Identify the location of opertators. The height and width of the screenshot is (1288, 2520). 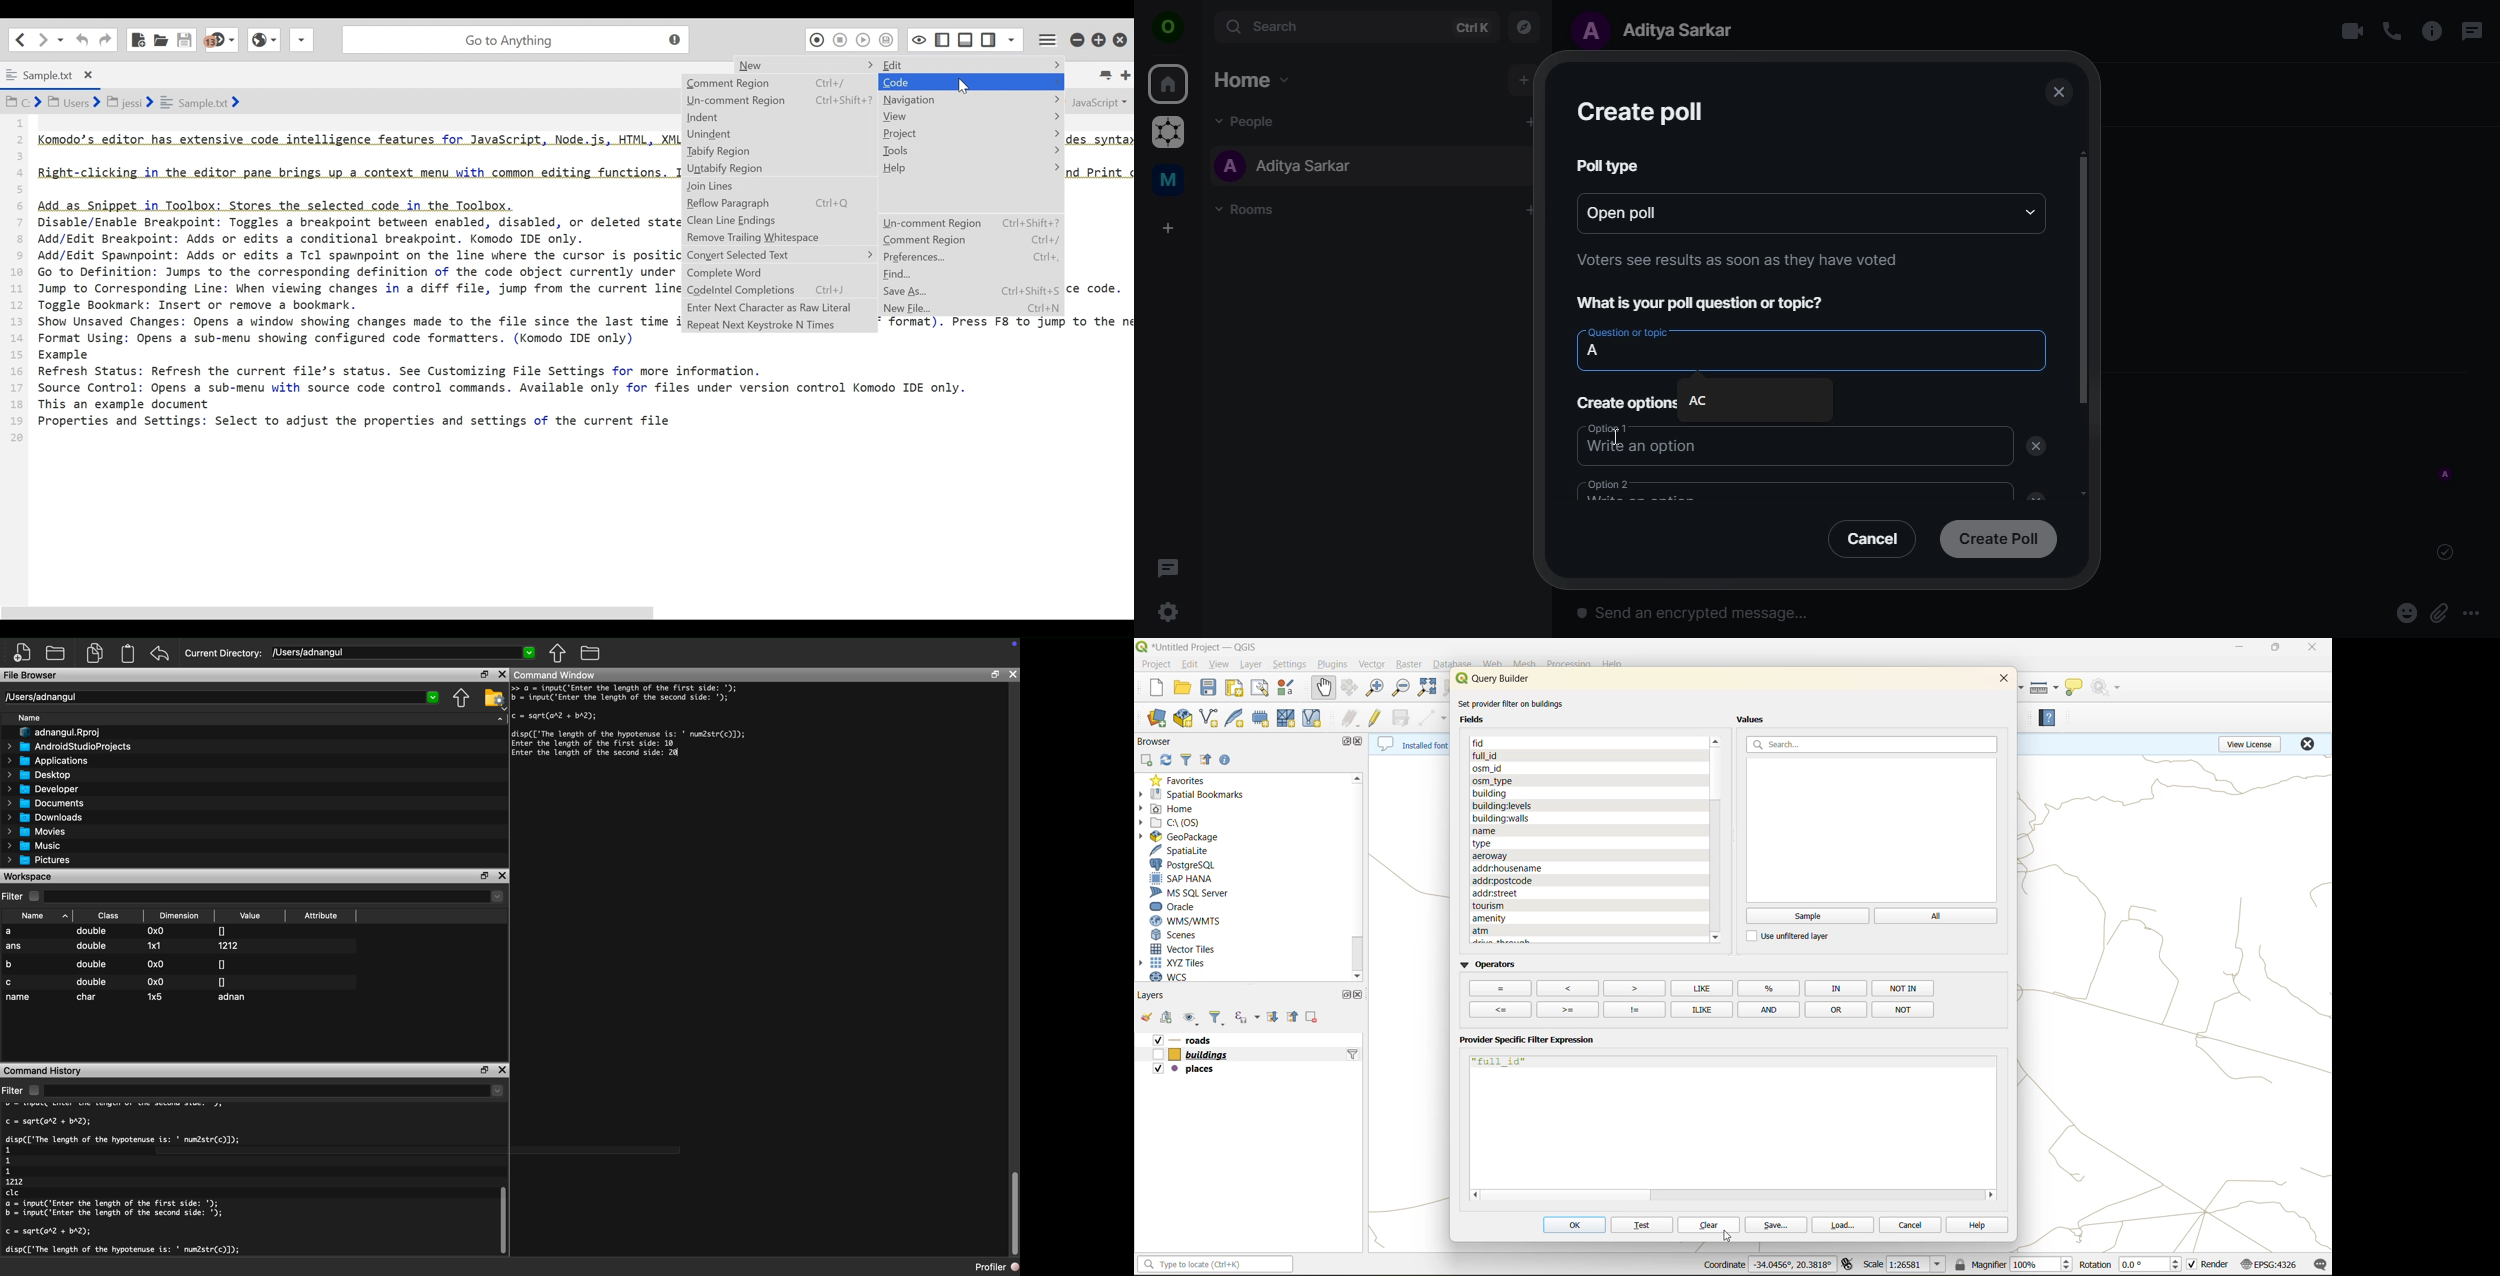
(1503, 1009).